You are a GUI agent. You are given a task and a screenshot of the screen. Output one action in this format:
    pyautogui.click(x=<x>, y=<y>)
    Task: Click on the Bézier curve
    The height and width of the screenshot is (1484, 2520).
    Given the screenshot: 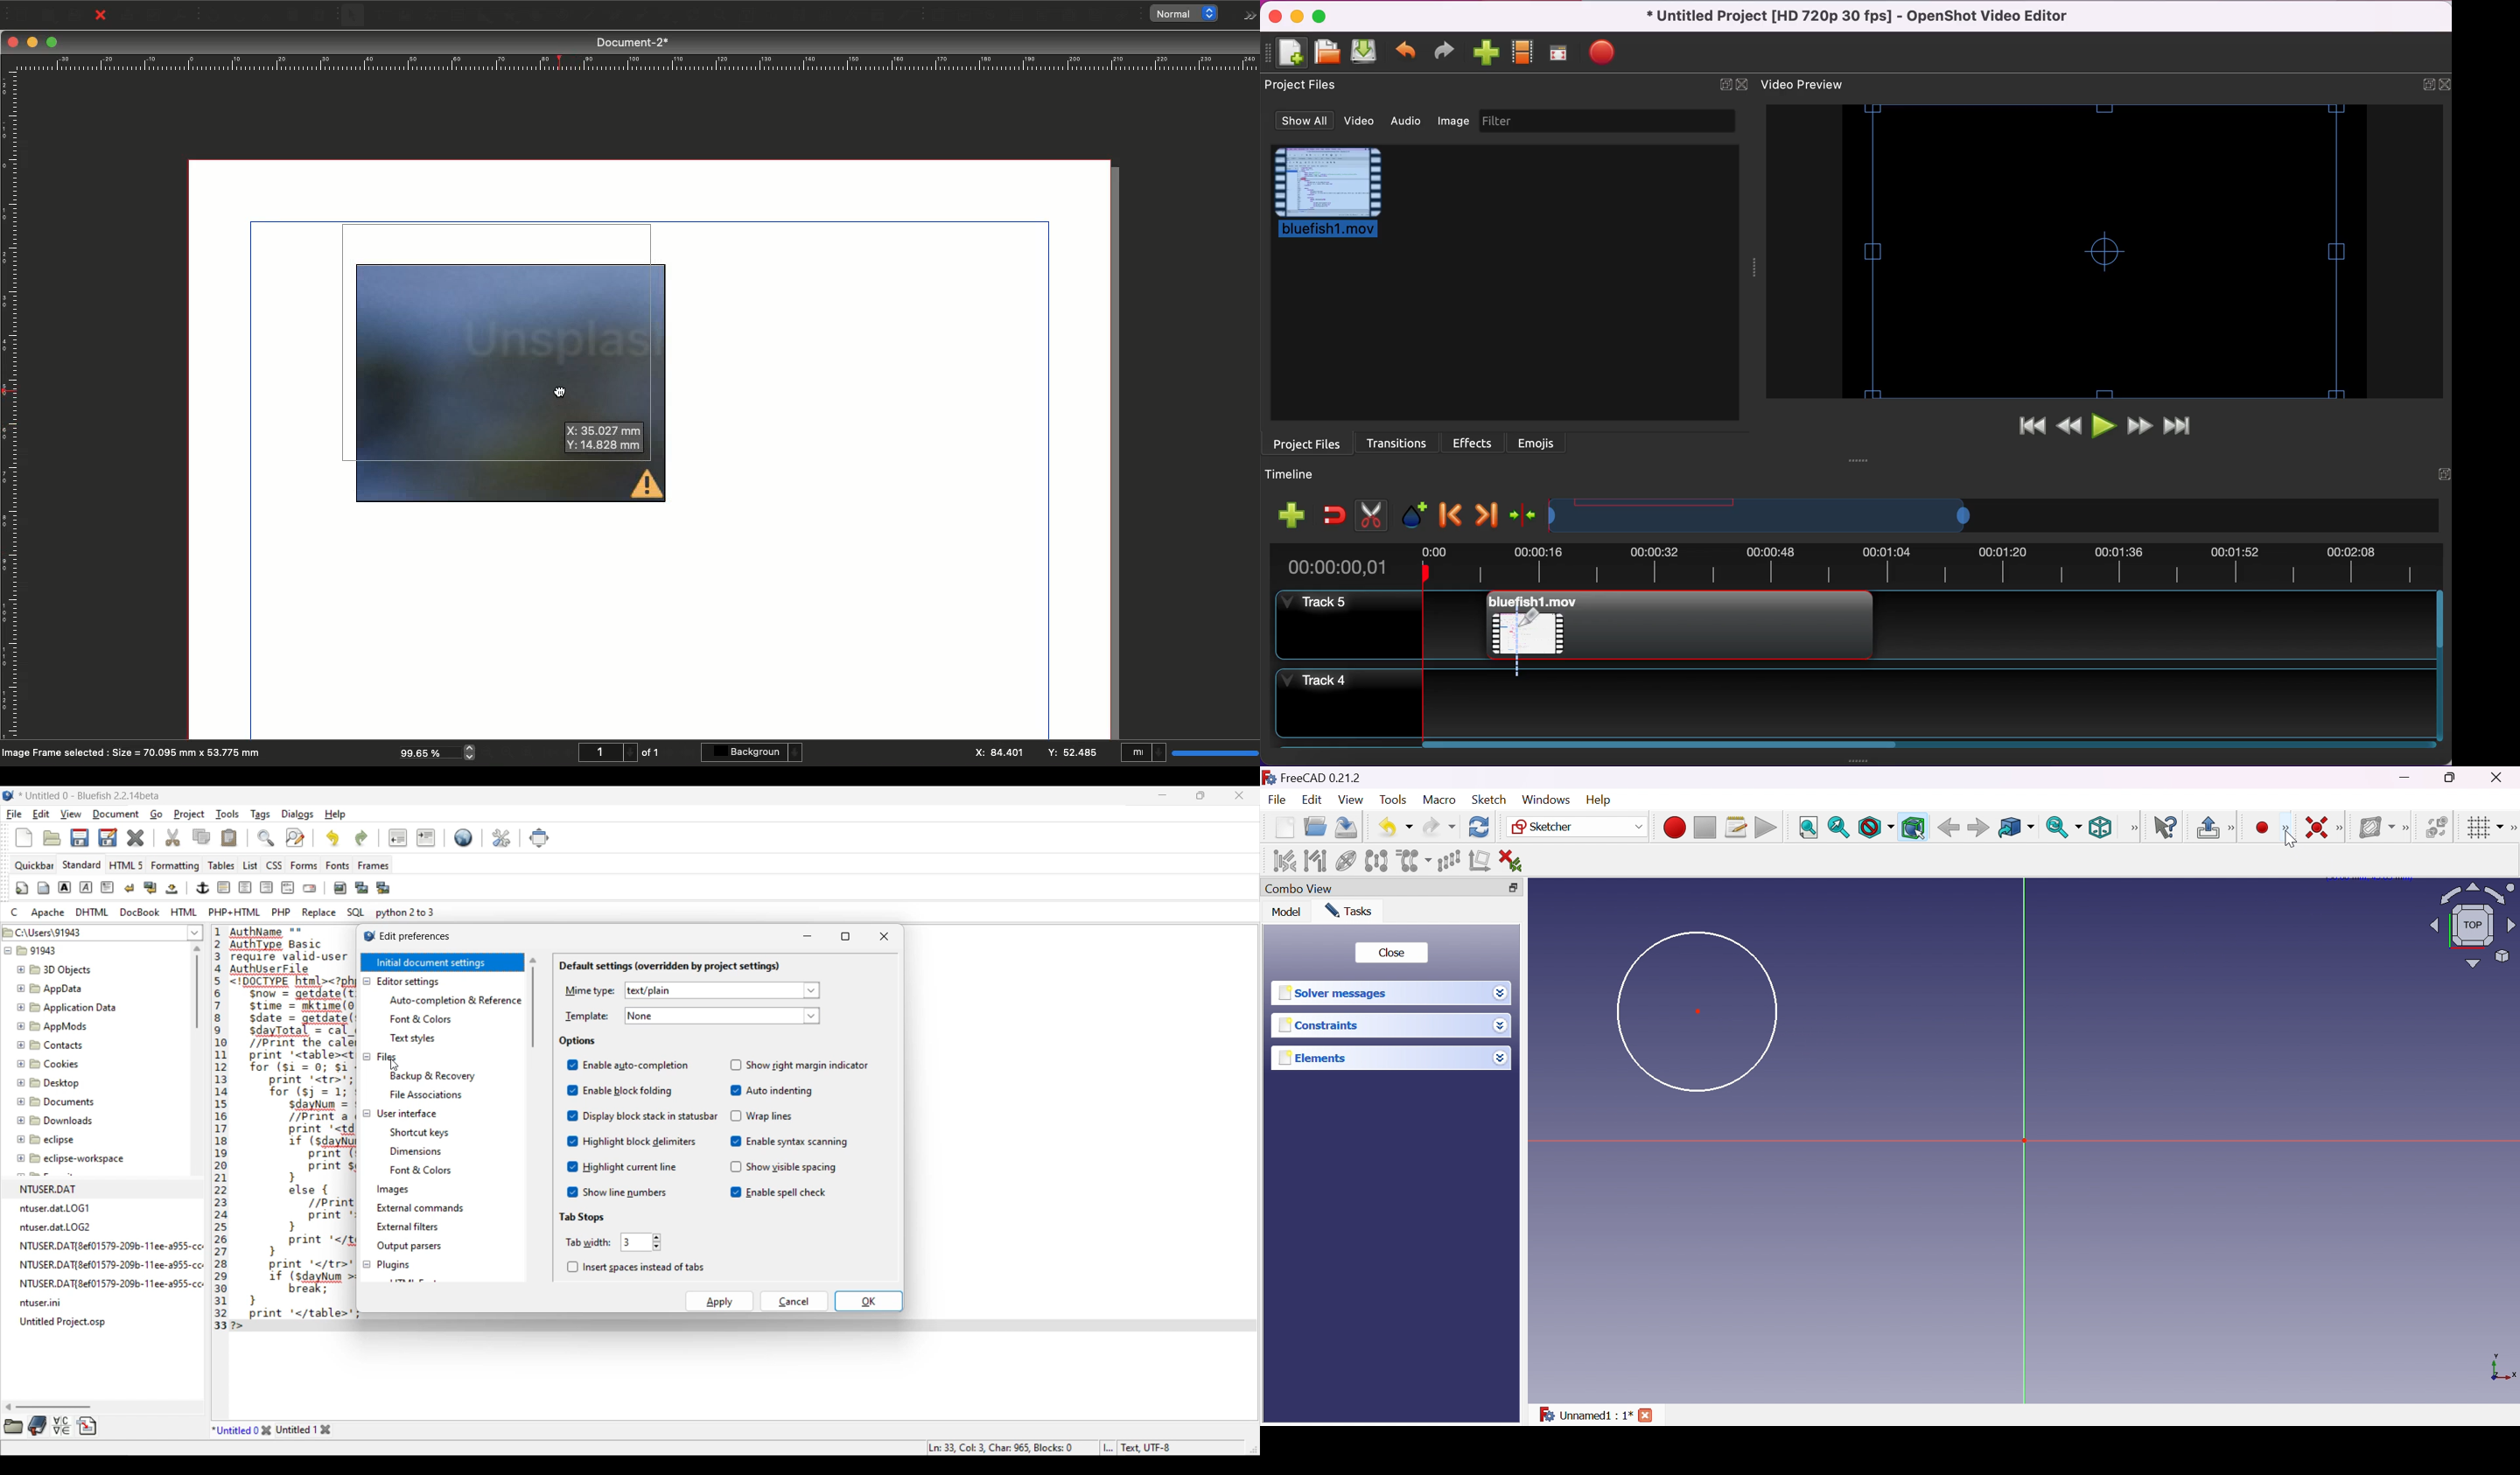 What is the action you would take?
    pyautogui.click(x=612, y=17)
    